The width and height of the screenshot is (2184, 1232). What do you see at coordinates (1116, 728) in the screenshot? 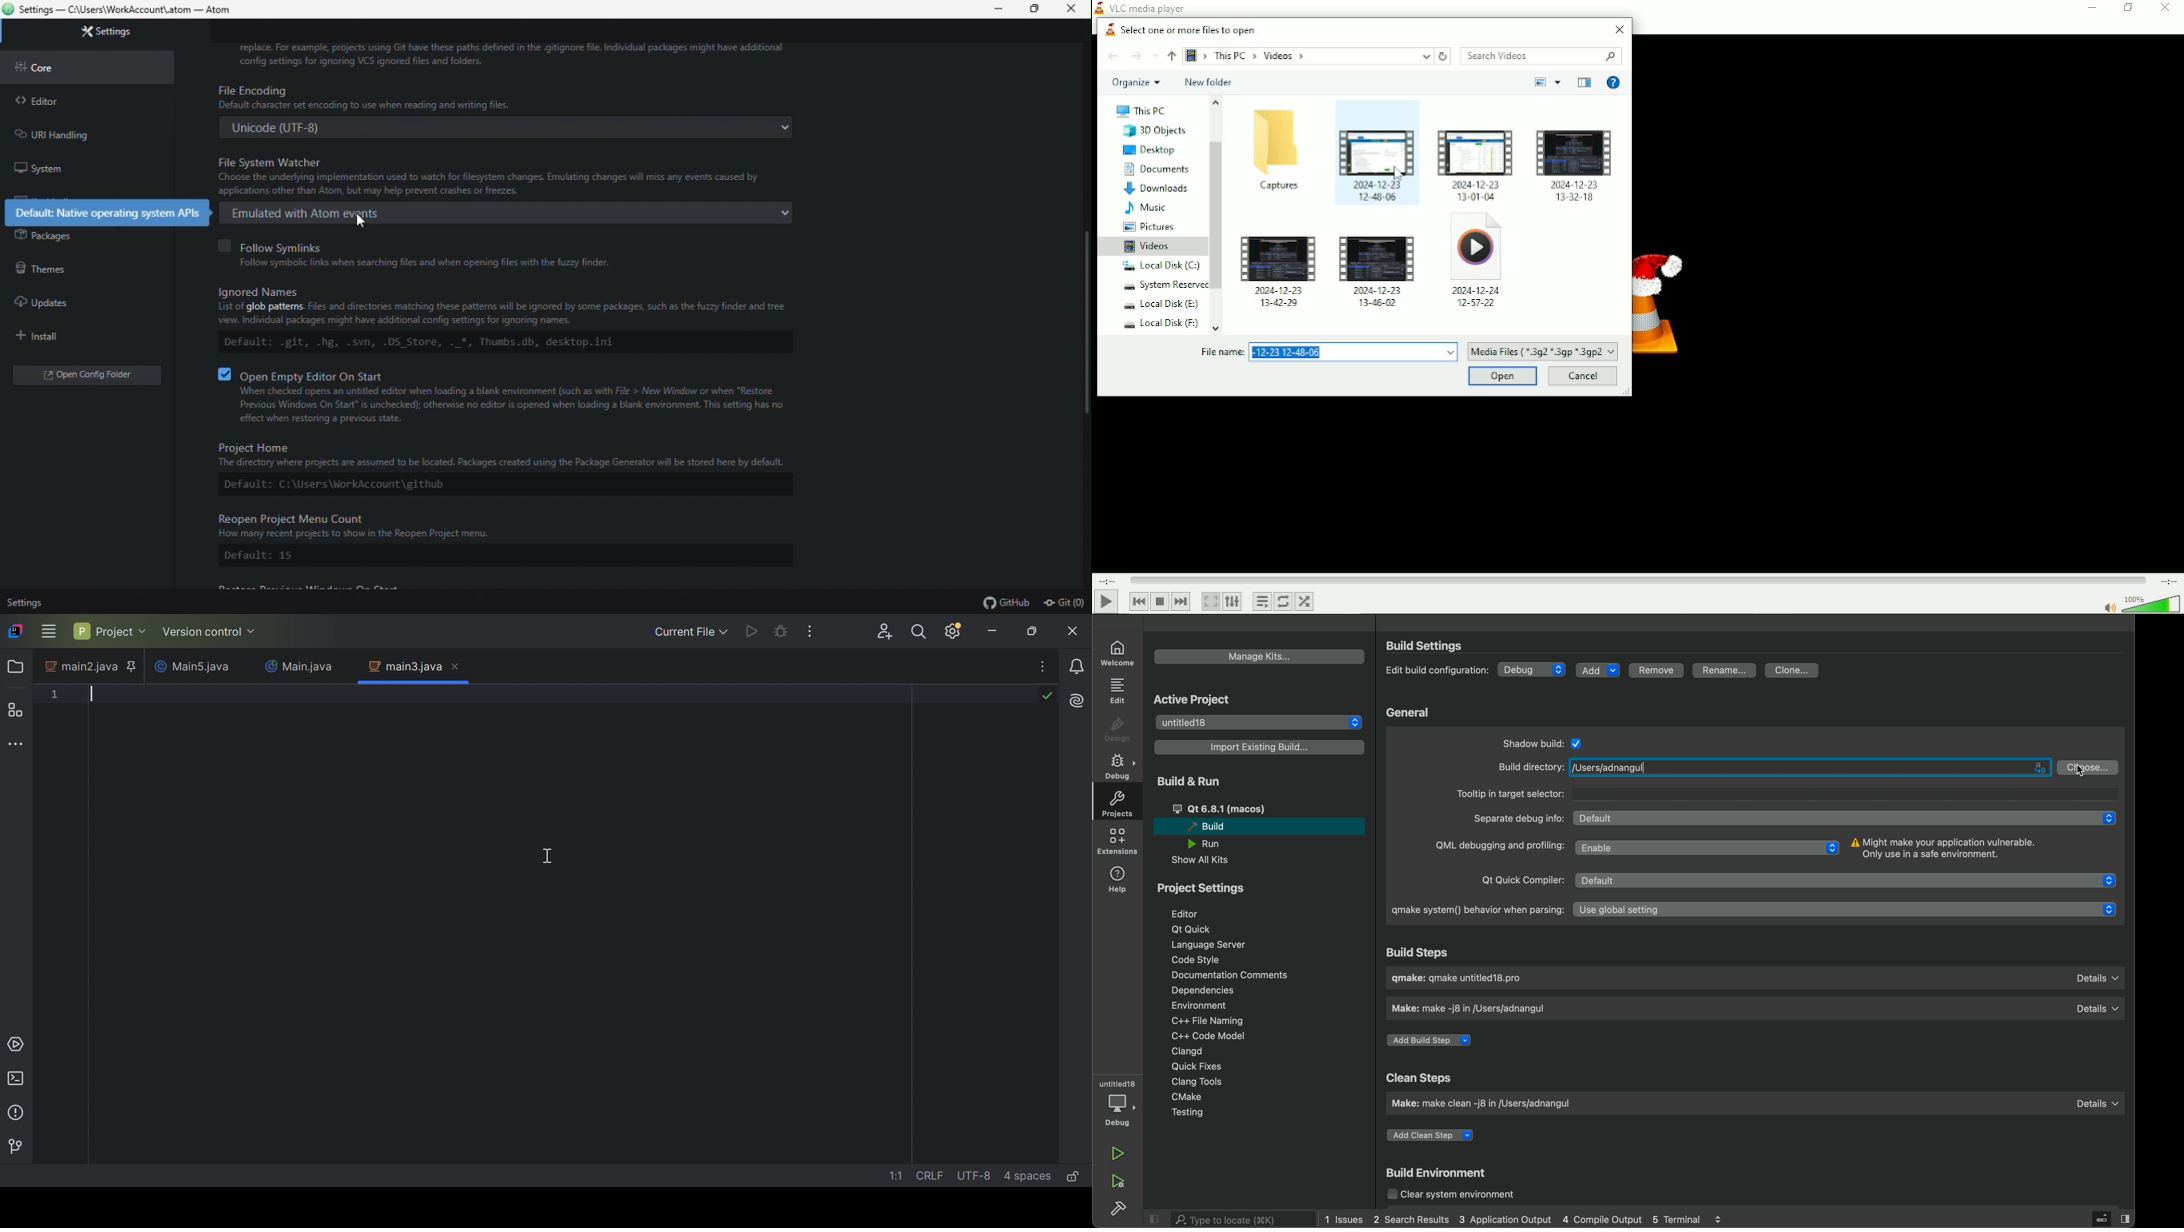
I see `design` at bounding box center [1116, 728].